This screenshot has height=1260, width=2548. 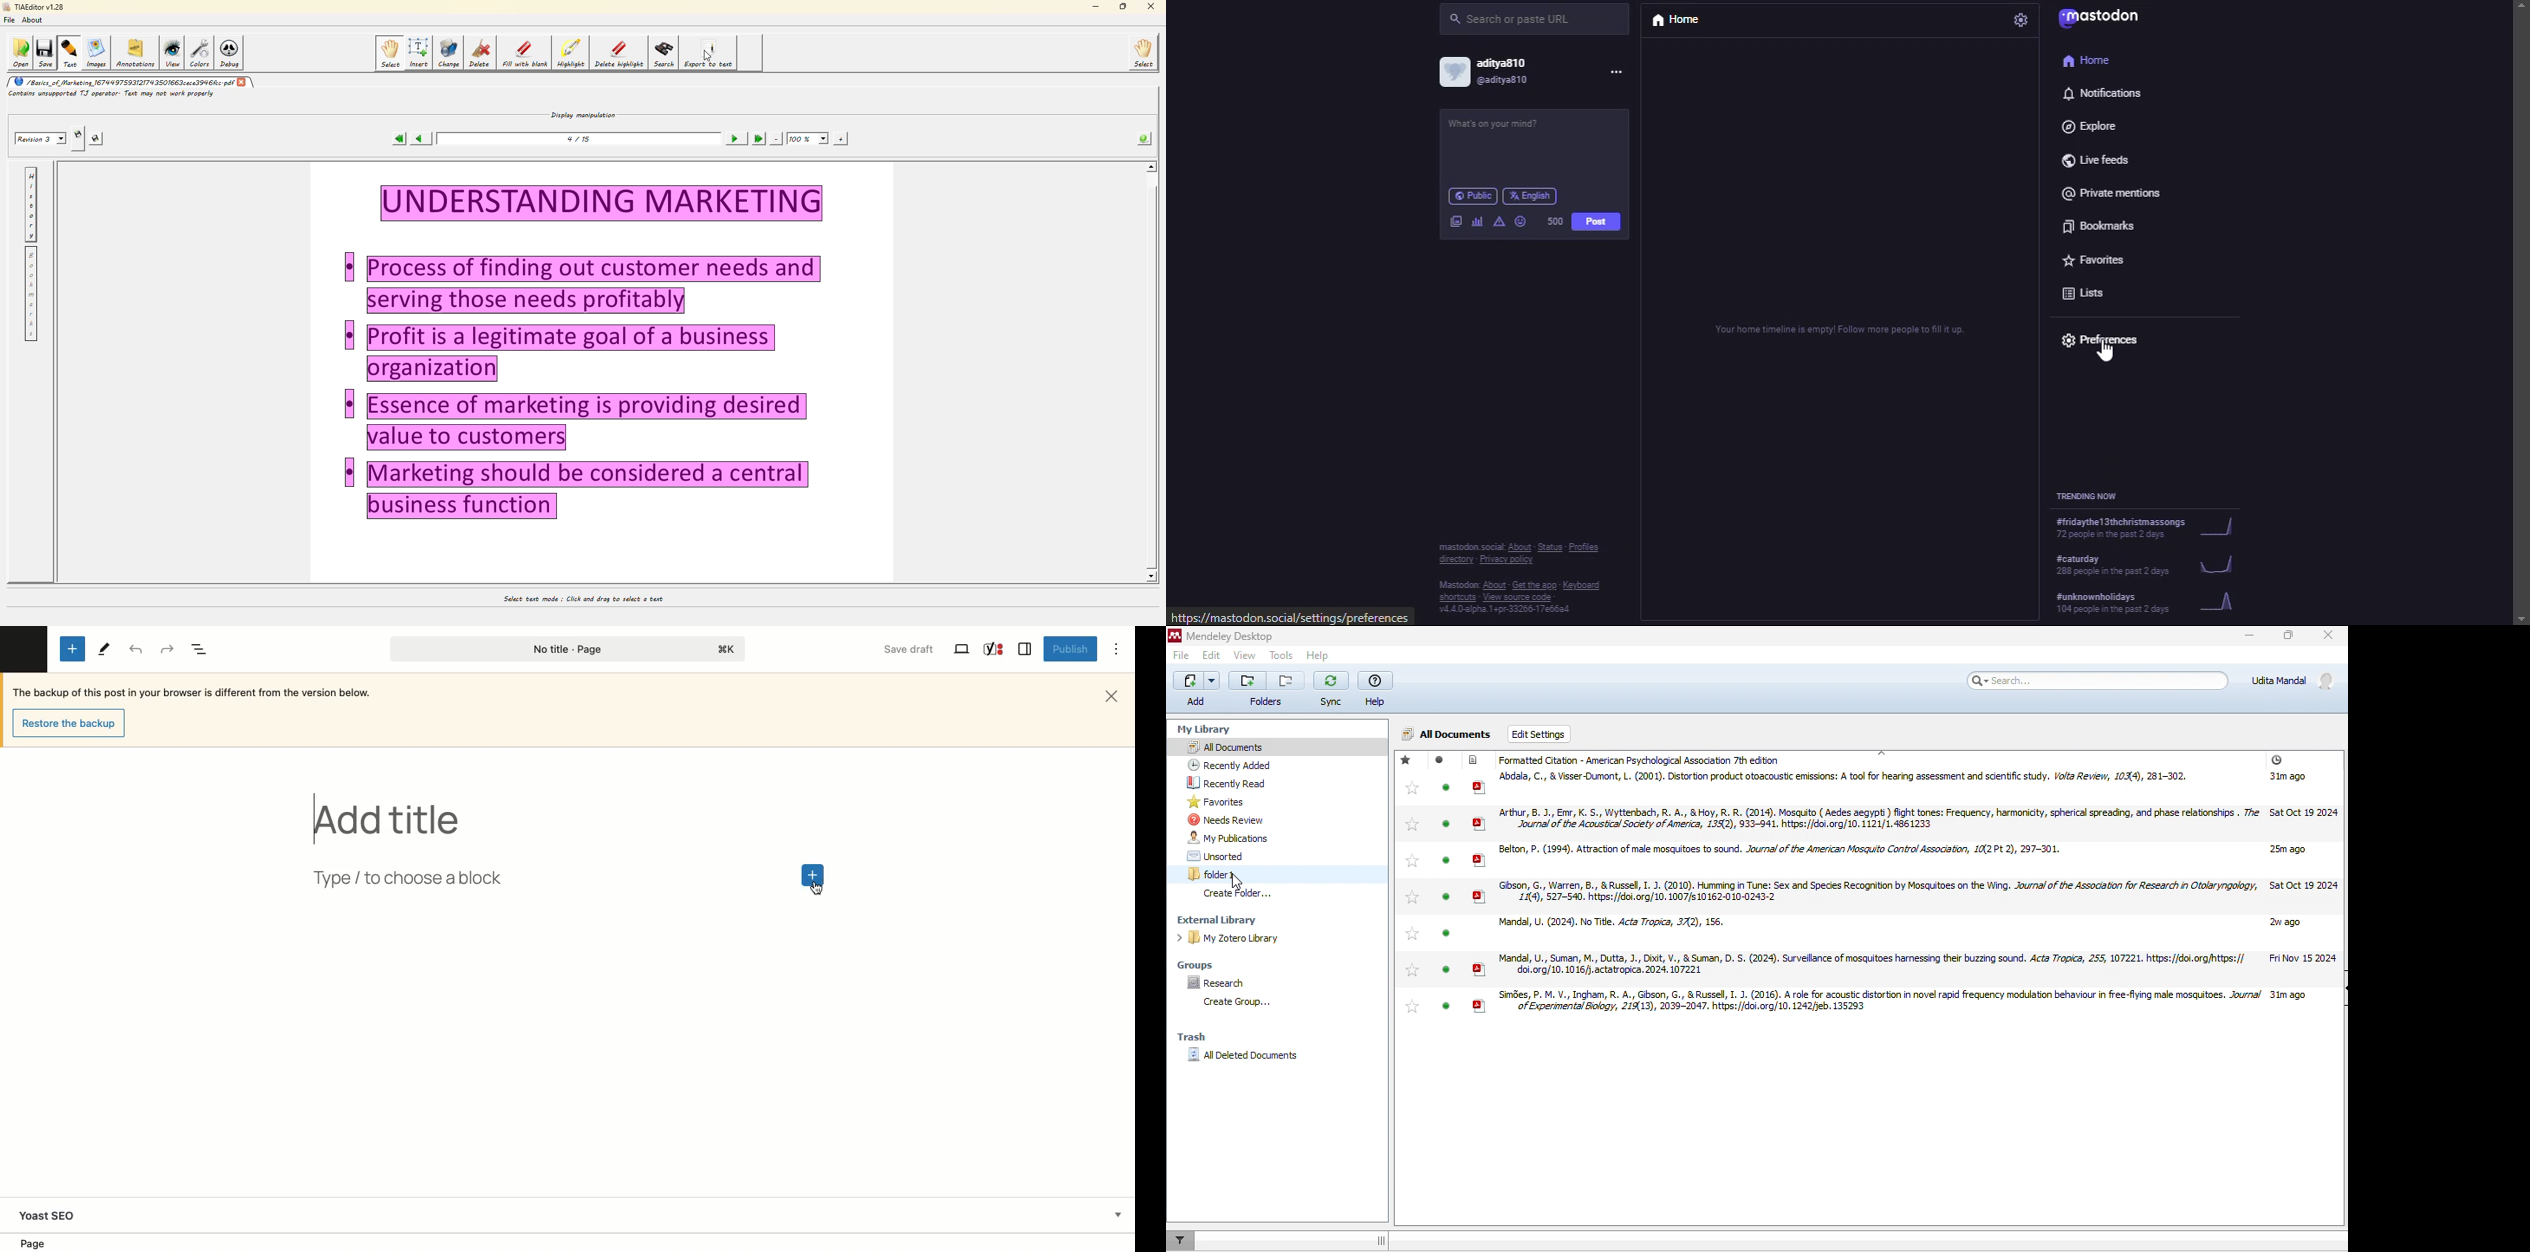 What do you see at coordinates (1238, 985) in the screenshot?
I see `research` at bounding box center [1238, 985].